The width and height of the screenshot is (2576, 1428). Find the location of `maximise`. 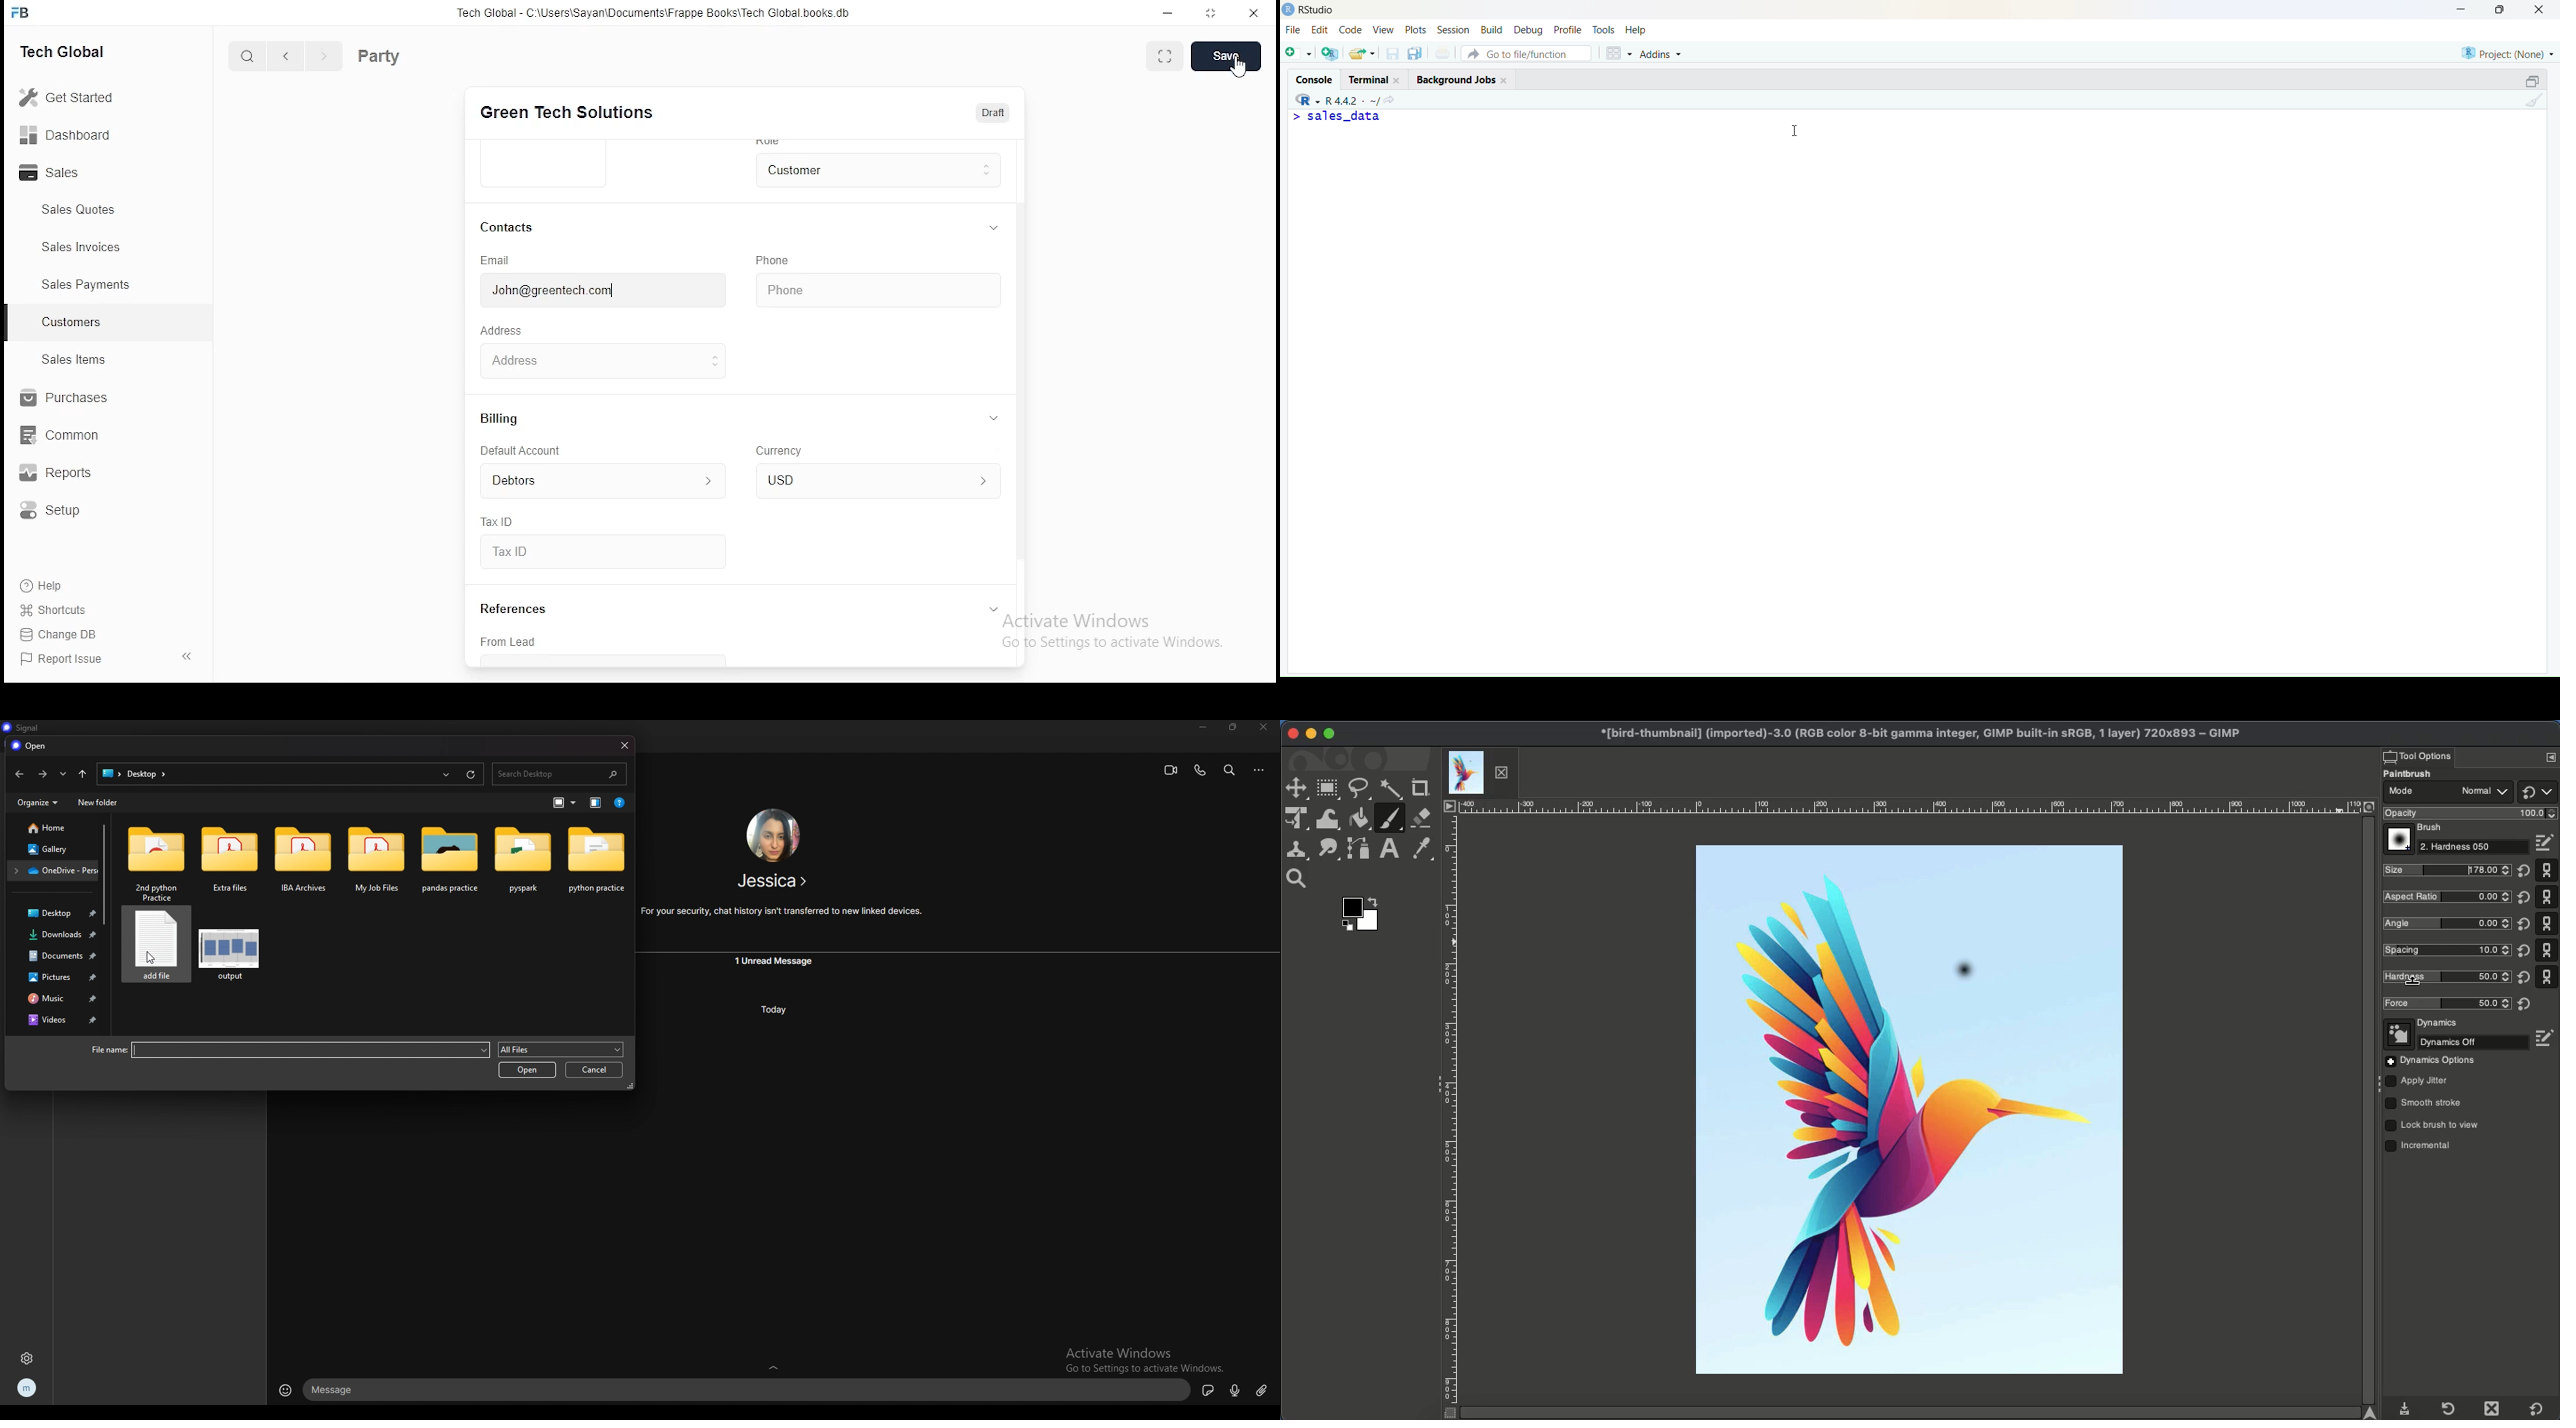

maximise is located at coordinates (2525, 80).